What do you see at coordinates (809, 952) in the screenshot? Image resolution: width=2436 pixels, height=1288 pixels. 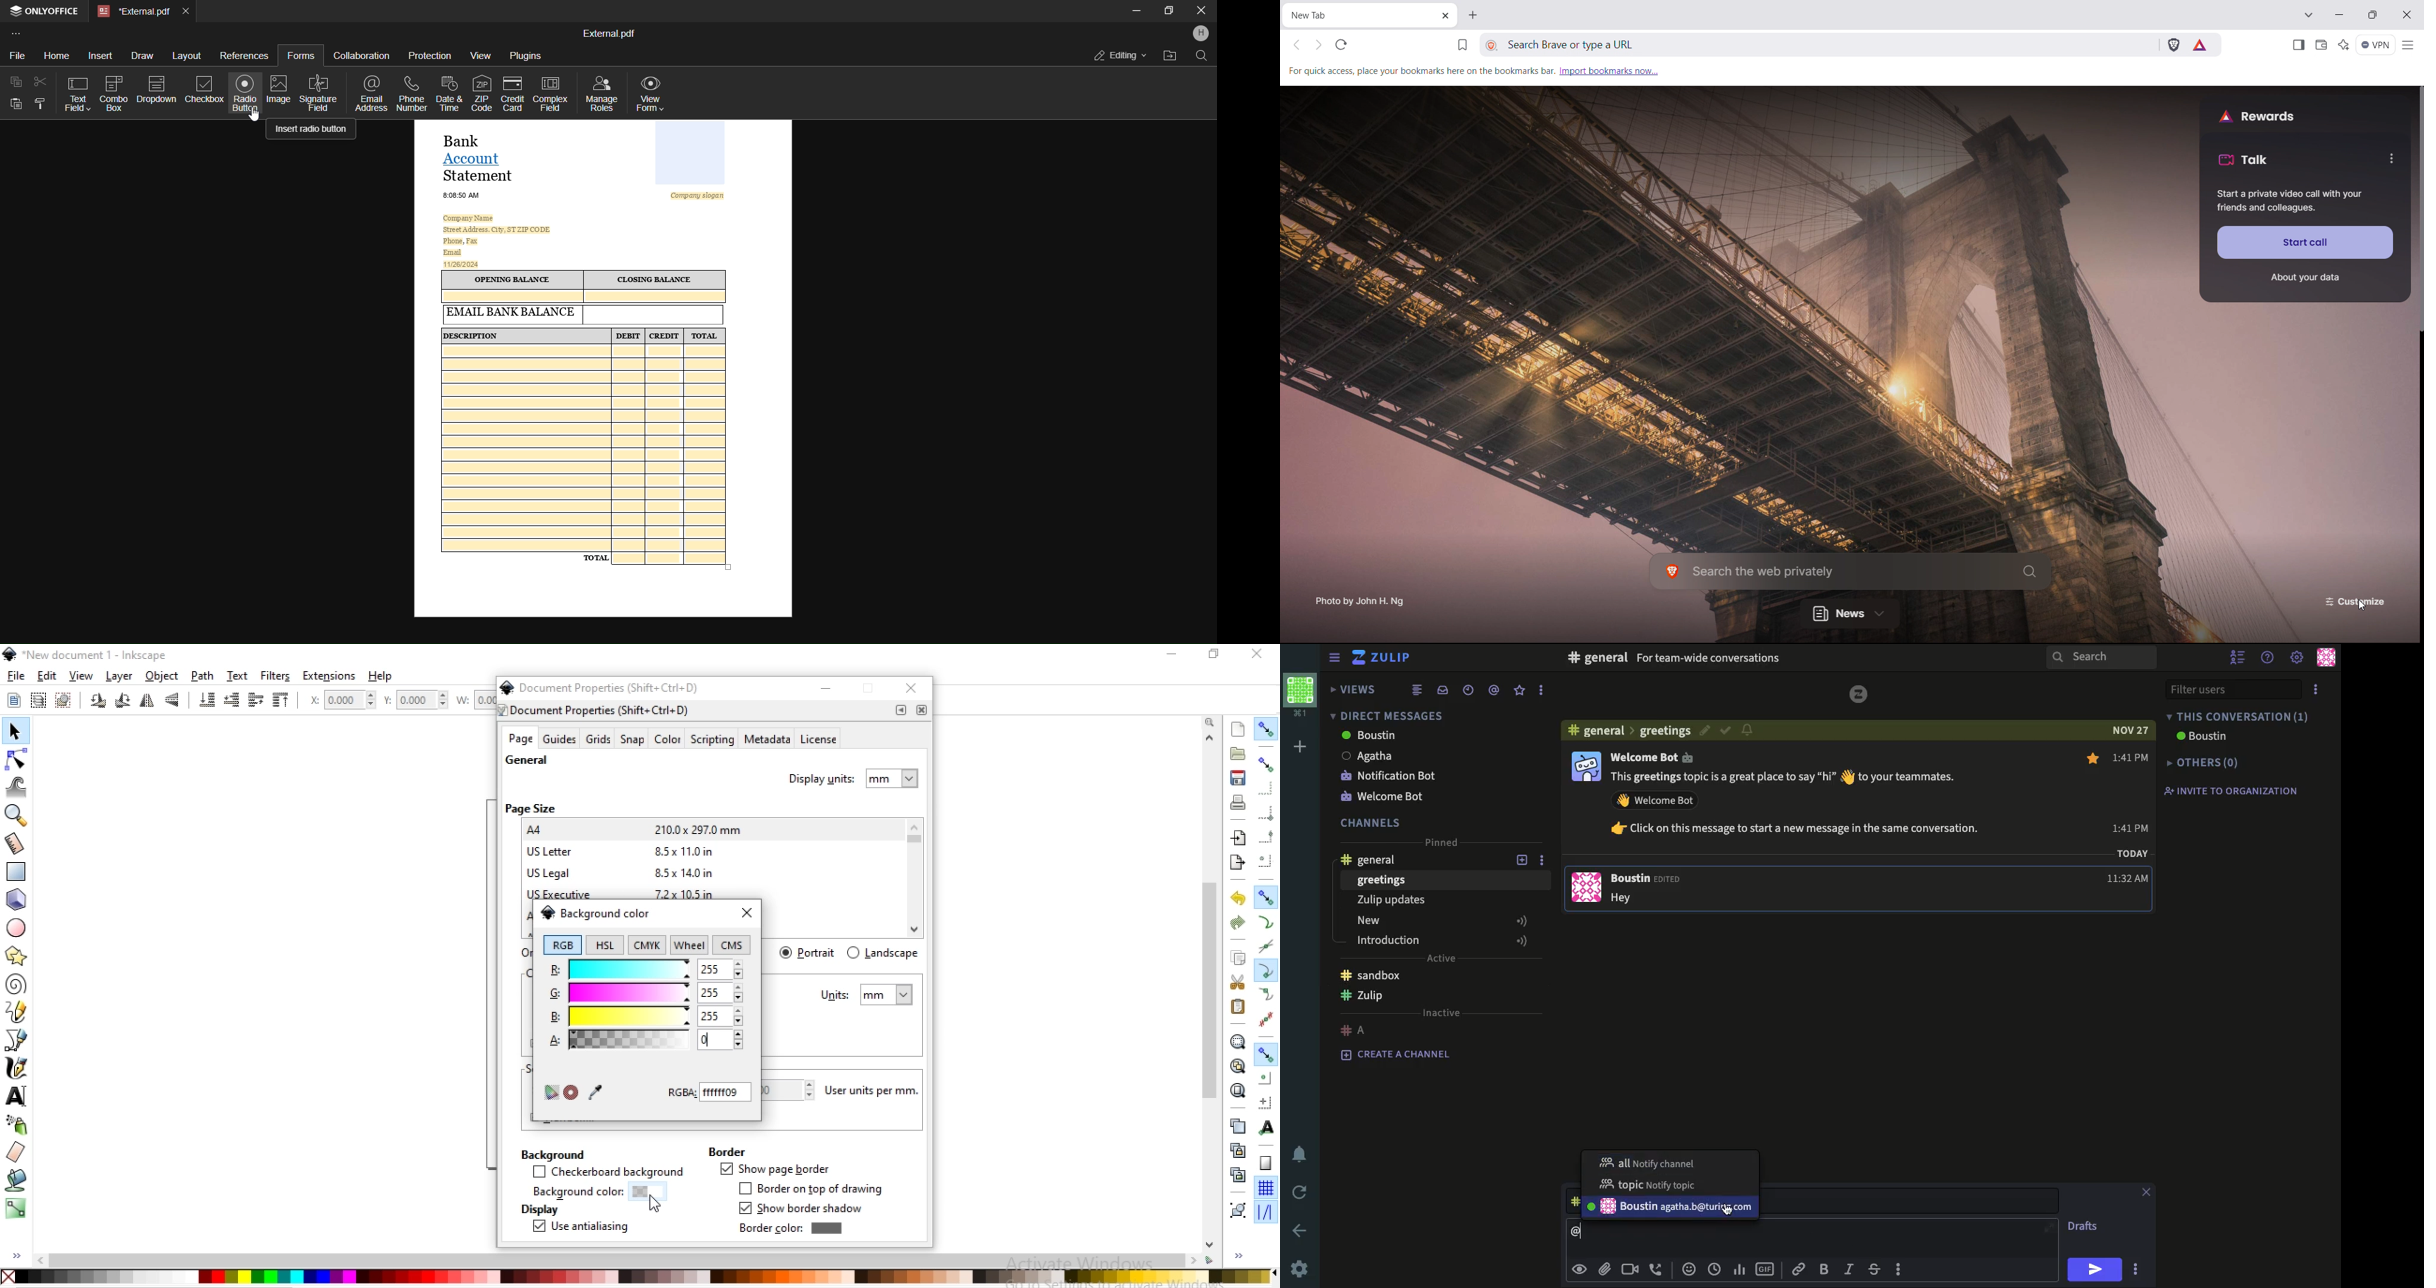 I see `portrait` at bounding box center [809, 952].